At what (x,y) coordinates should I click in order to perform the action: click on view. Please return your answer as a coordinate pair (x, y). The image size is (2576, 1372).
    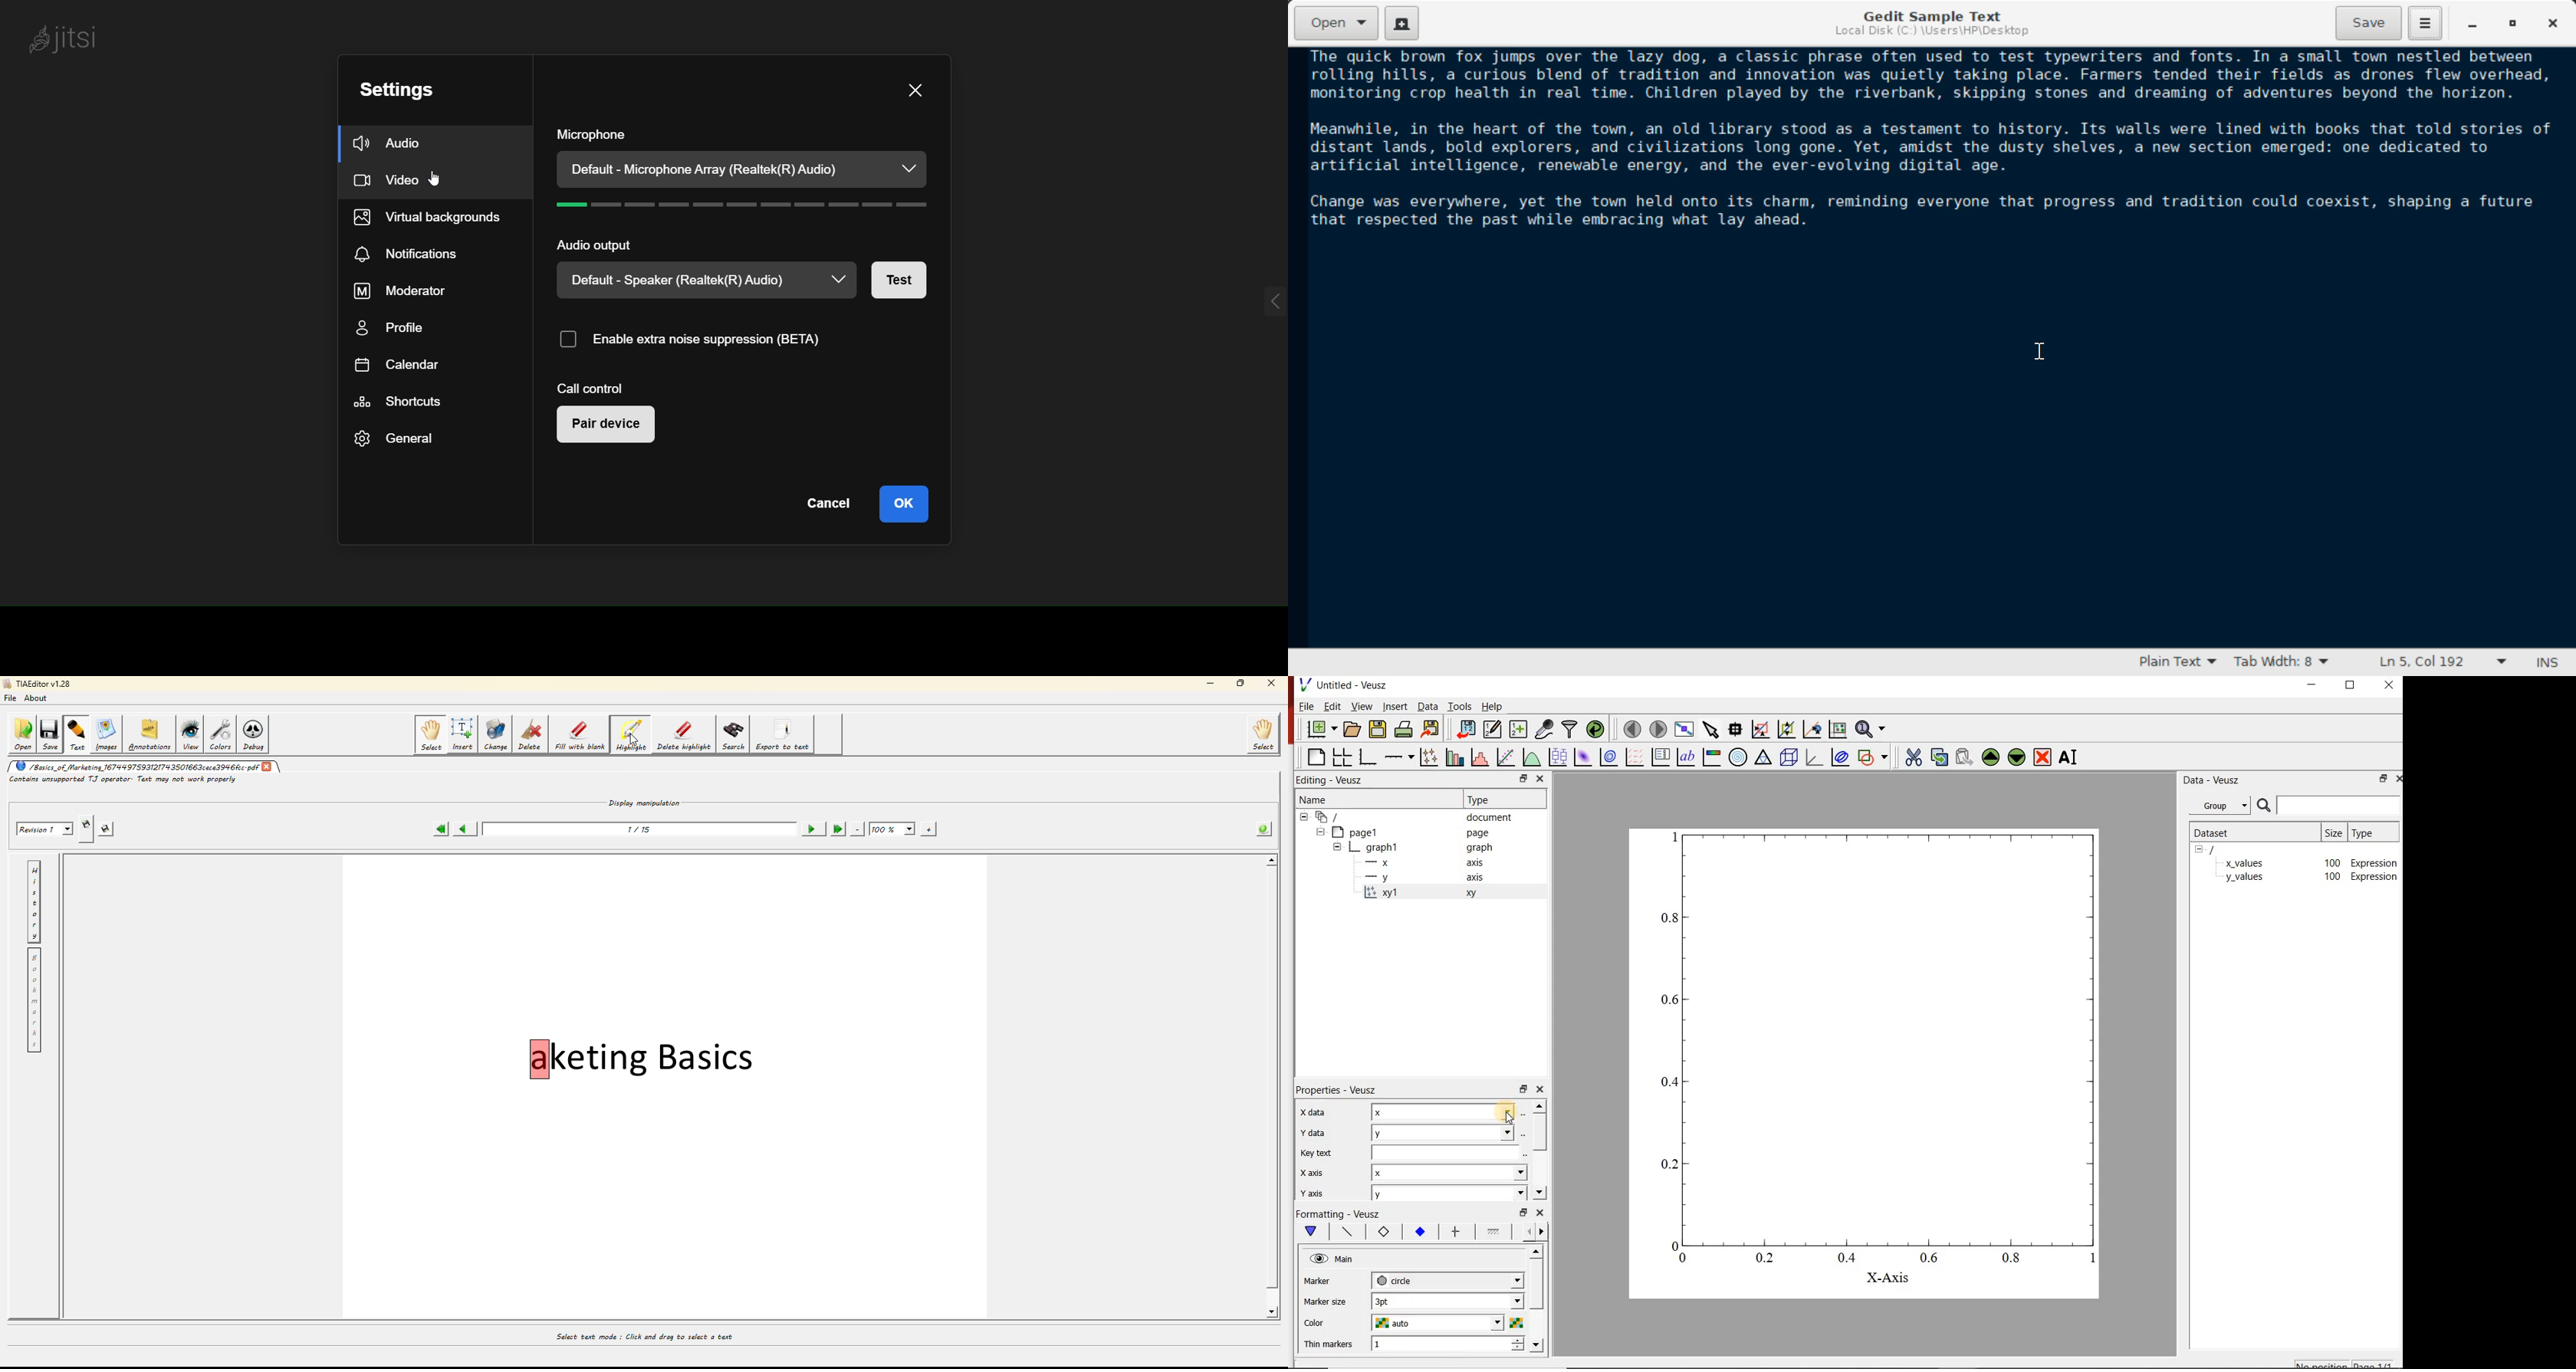
    Looking at the image, I should click on (1362, 706).